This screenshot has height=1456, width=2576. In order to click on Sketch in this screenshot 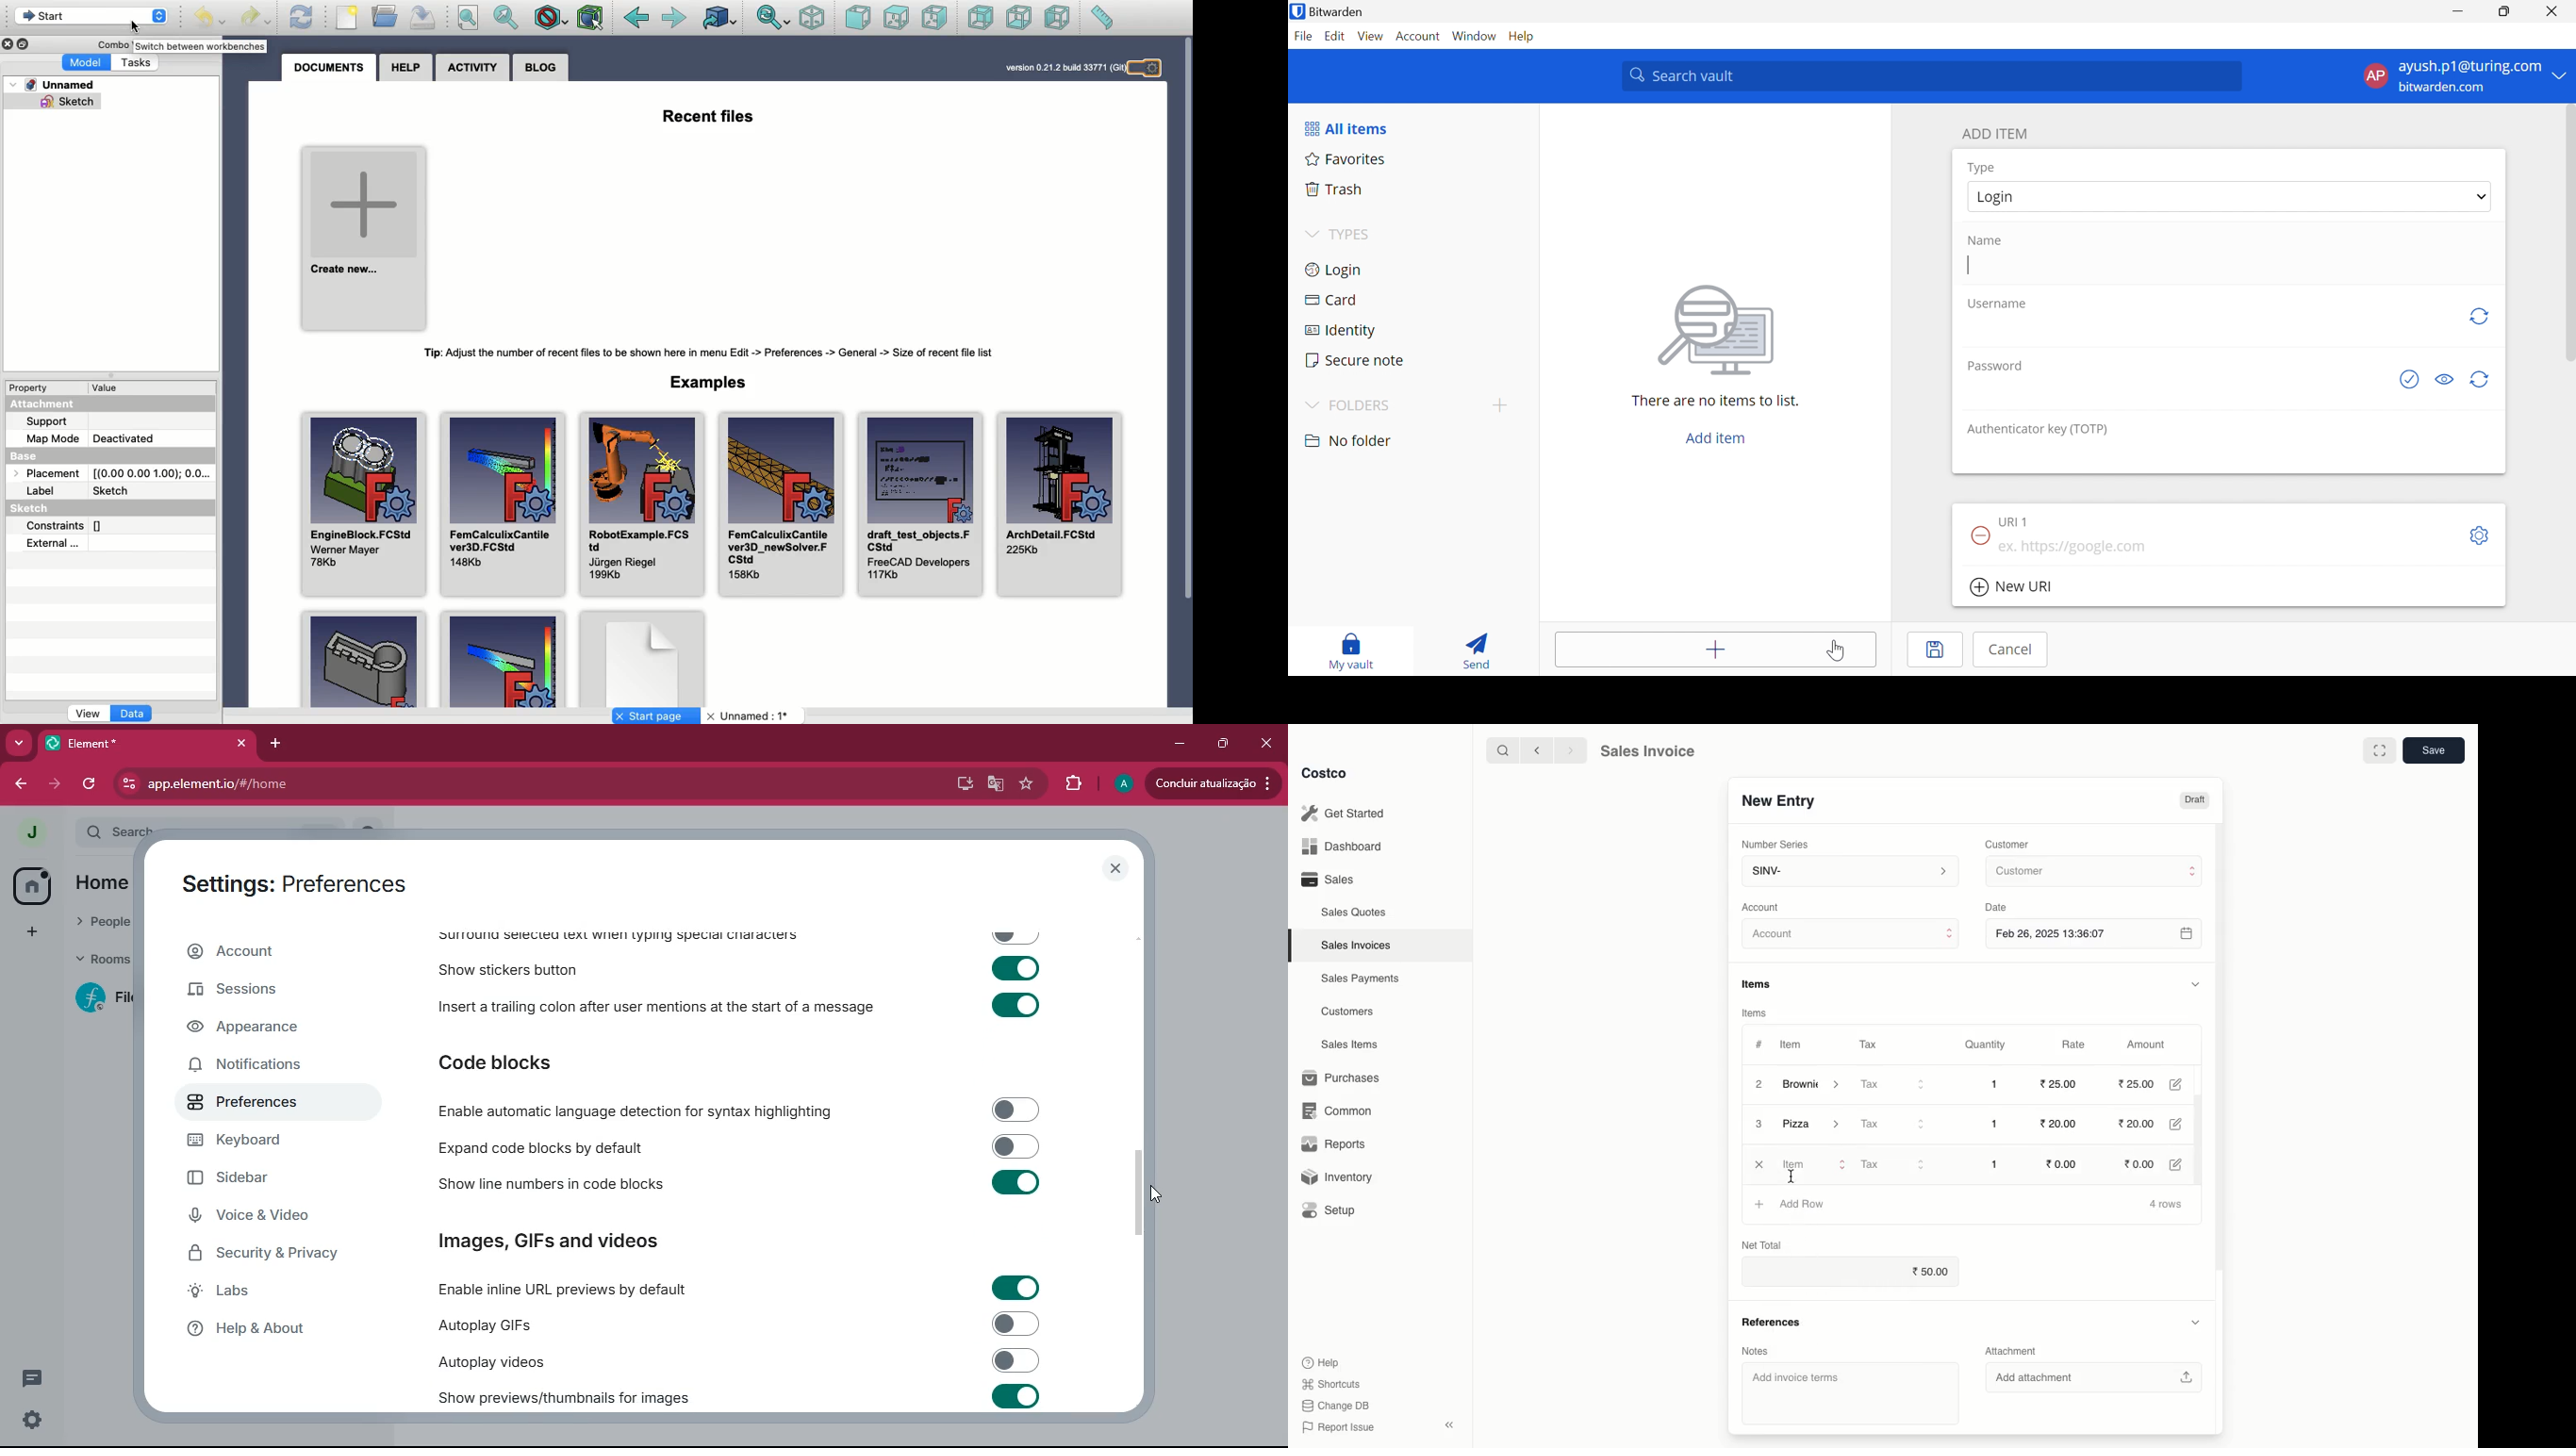, I will do `click(65, 101)`.